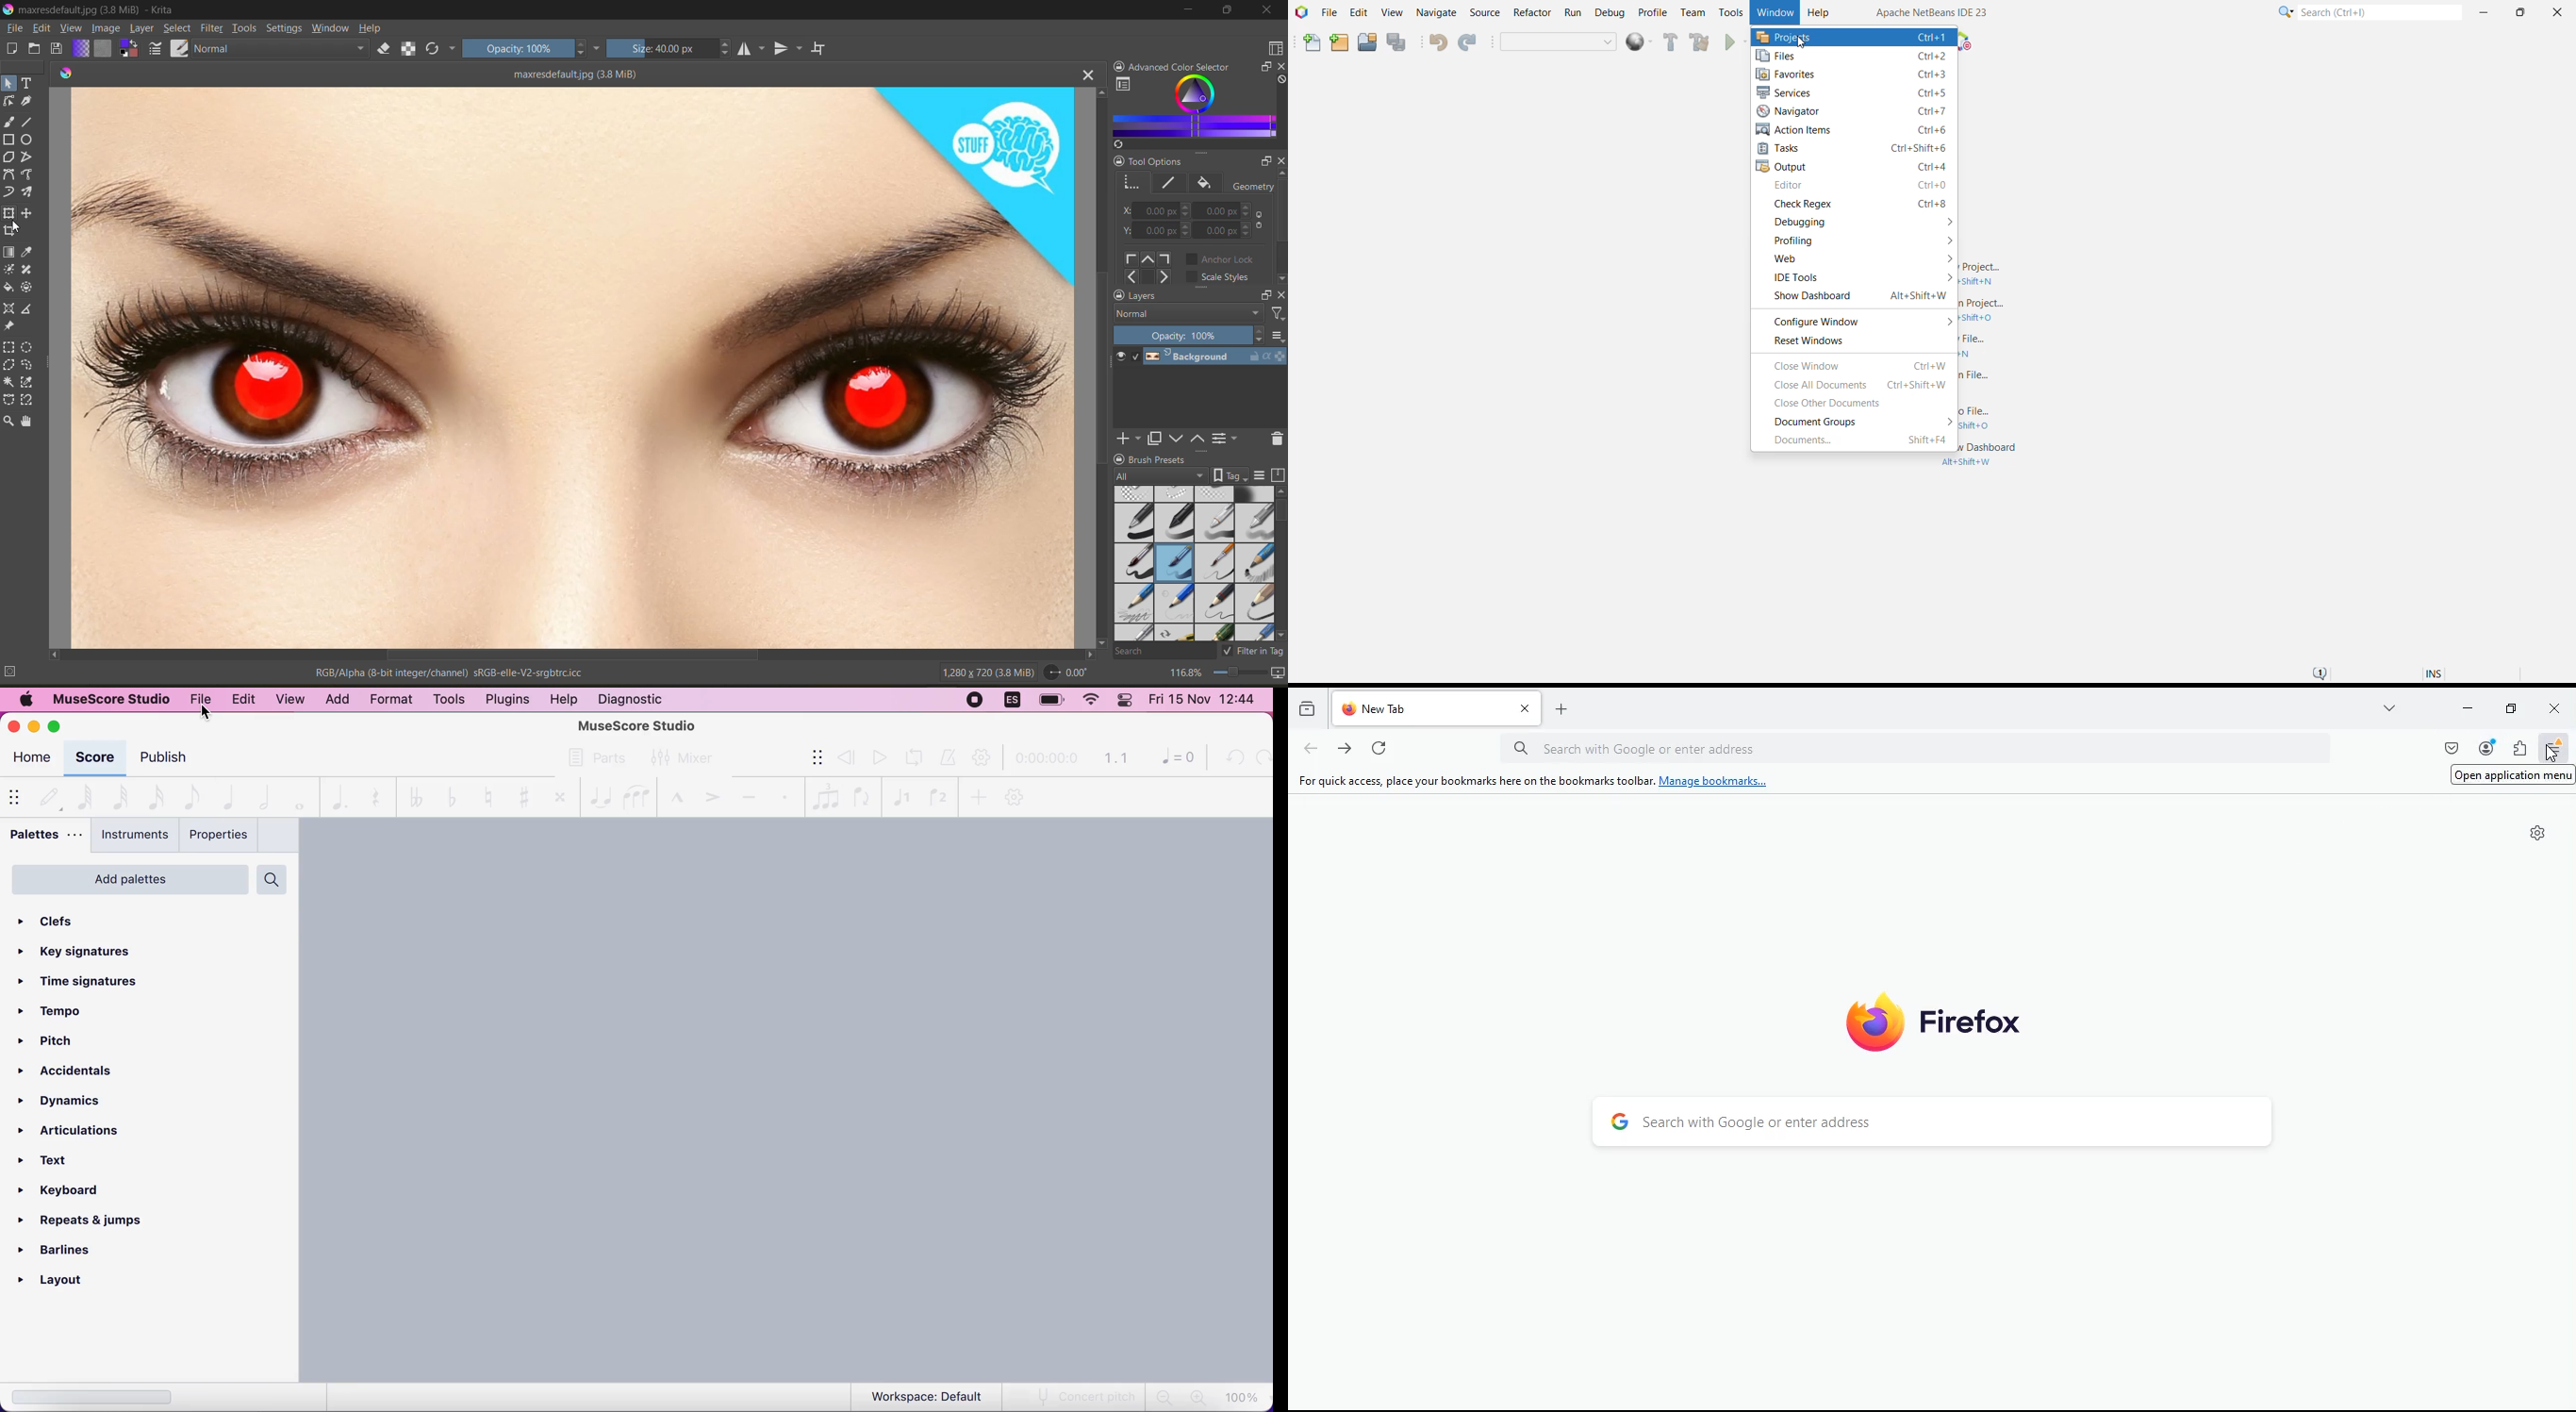  I want to click on tool, so click(9, 123).